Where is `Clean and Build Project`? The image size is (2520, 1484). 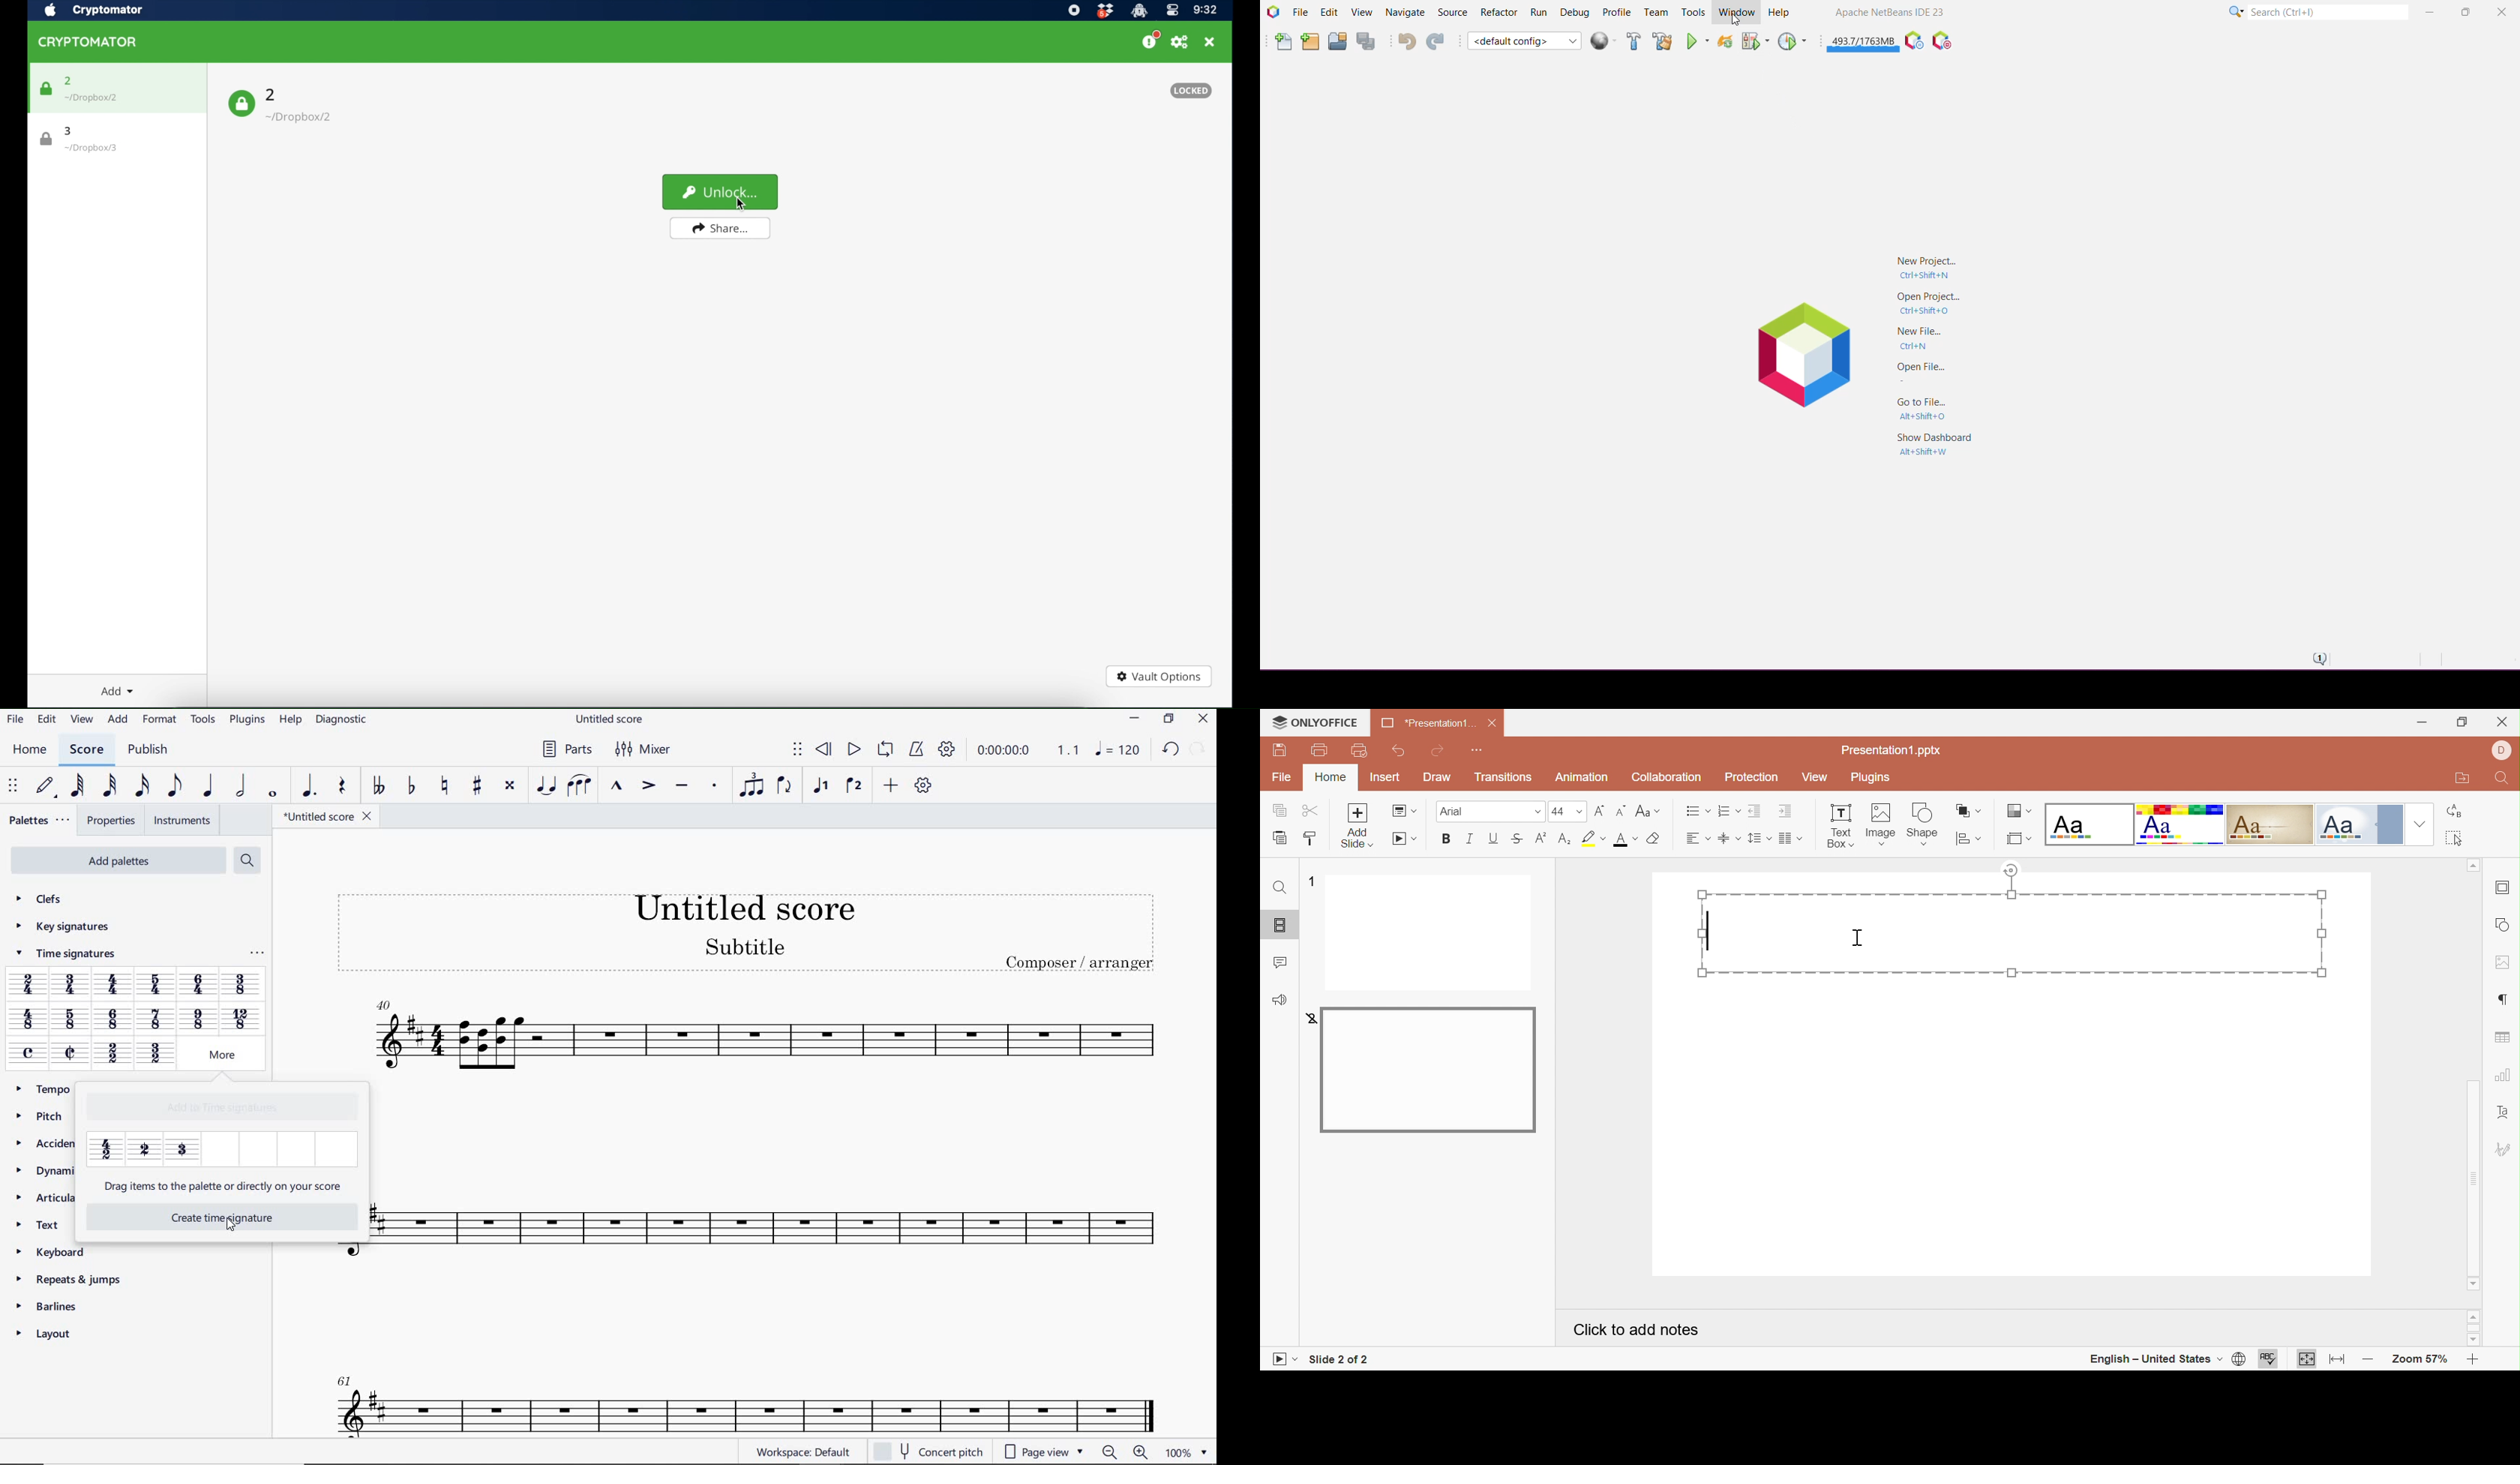
Clean and Build Project is located at coordinates (1662, 41).